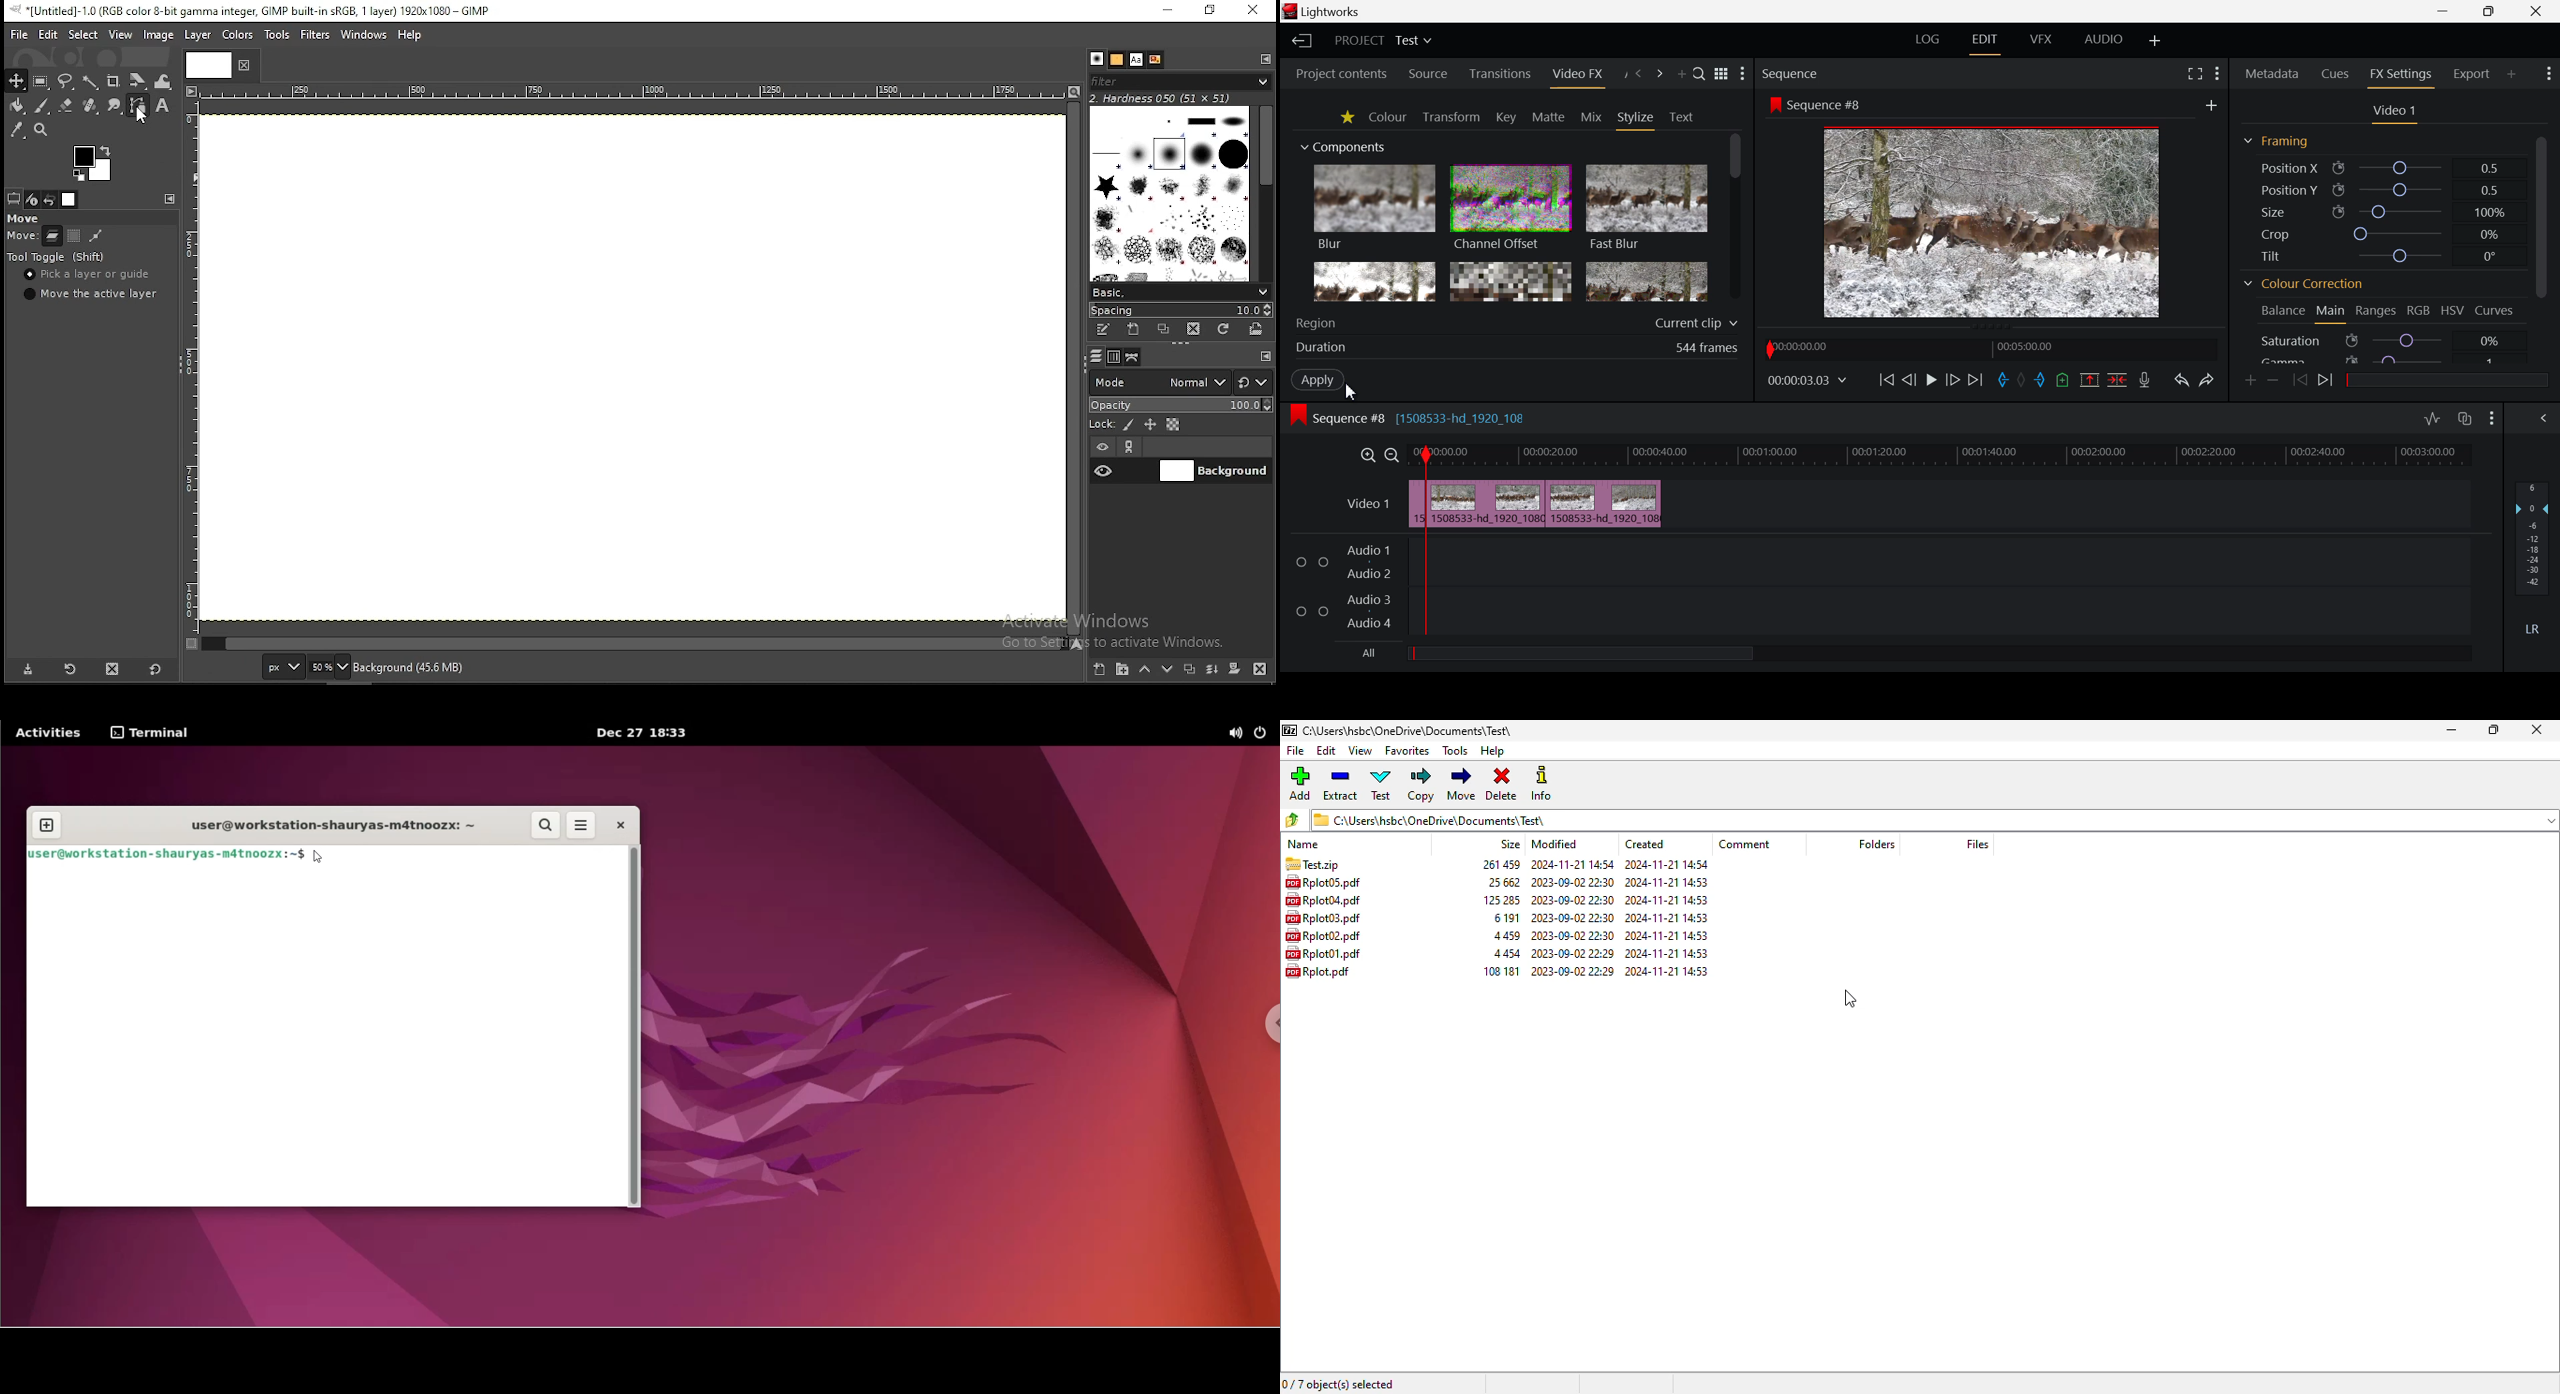 Image resolution: width=2576 pixels, height=1400 pixels. I want to click on Remove keyframe, so click(2273, 380).